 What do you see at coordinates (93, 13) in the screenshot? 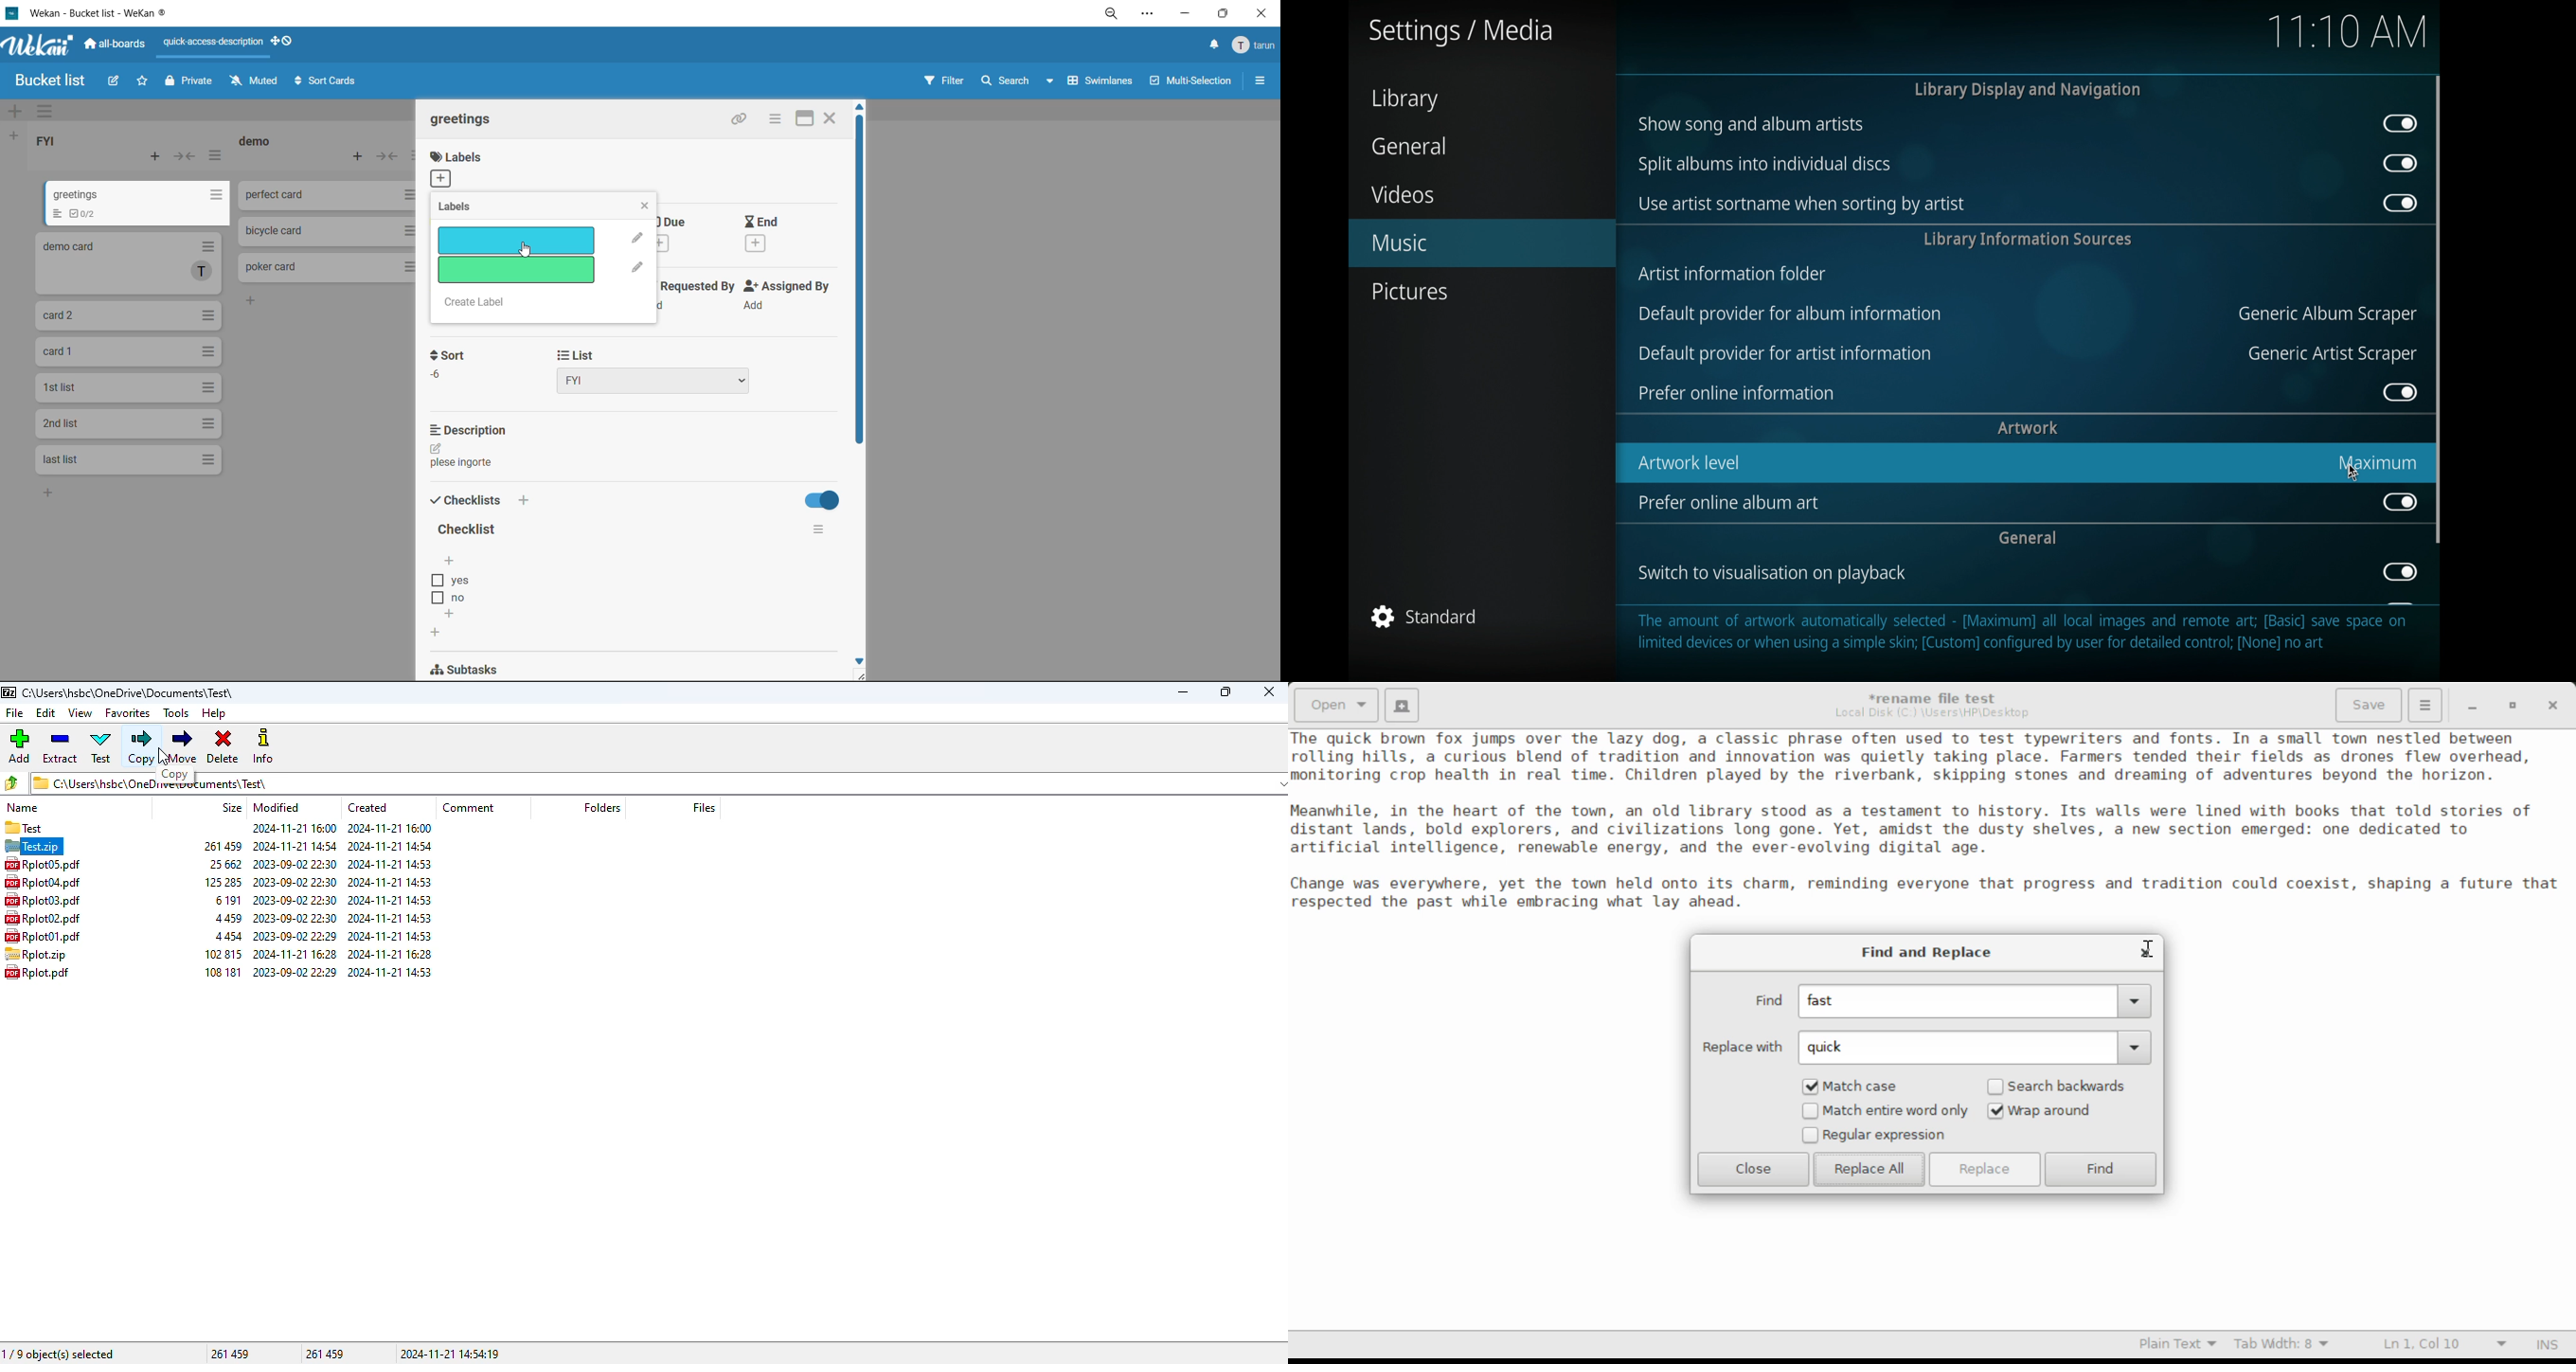
I see `app title` at bounding box center [93, 13].